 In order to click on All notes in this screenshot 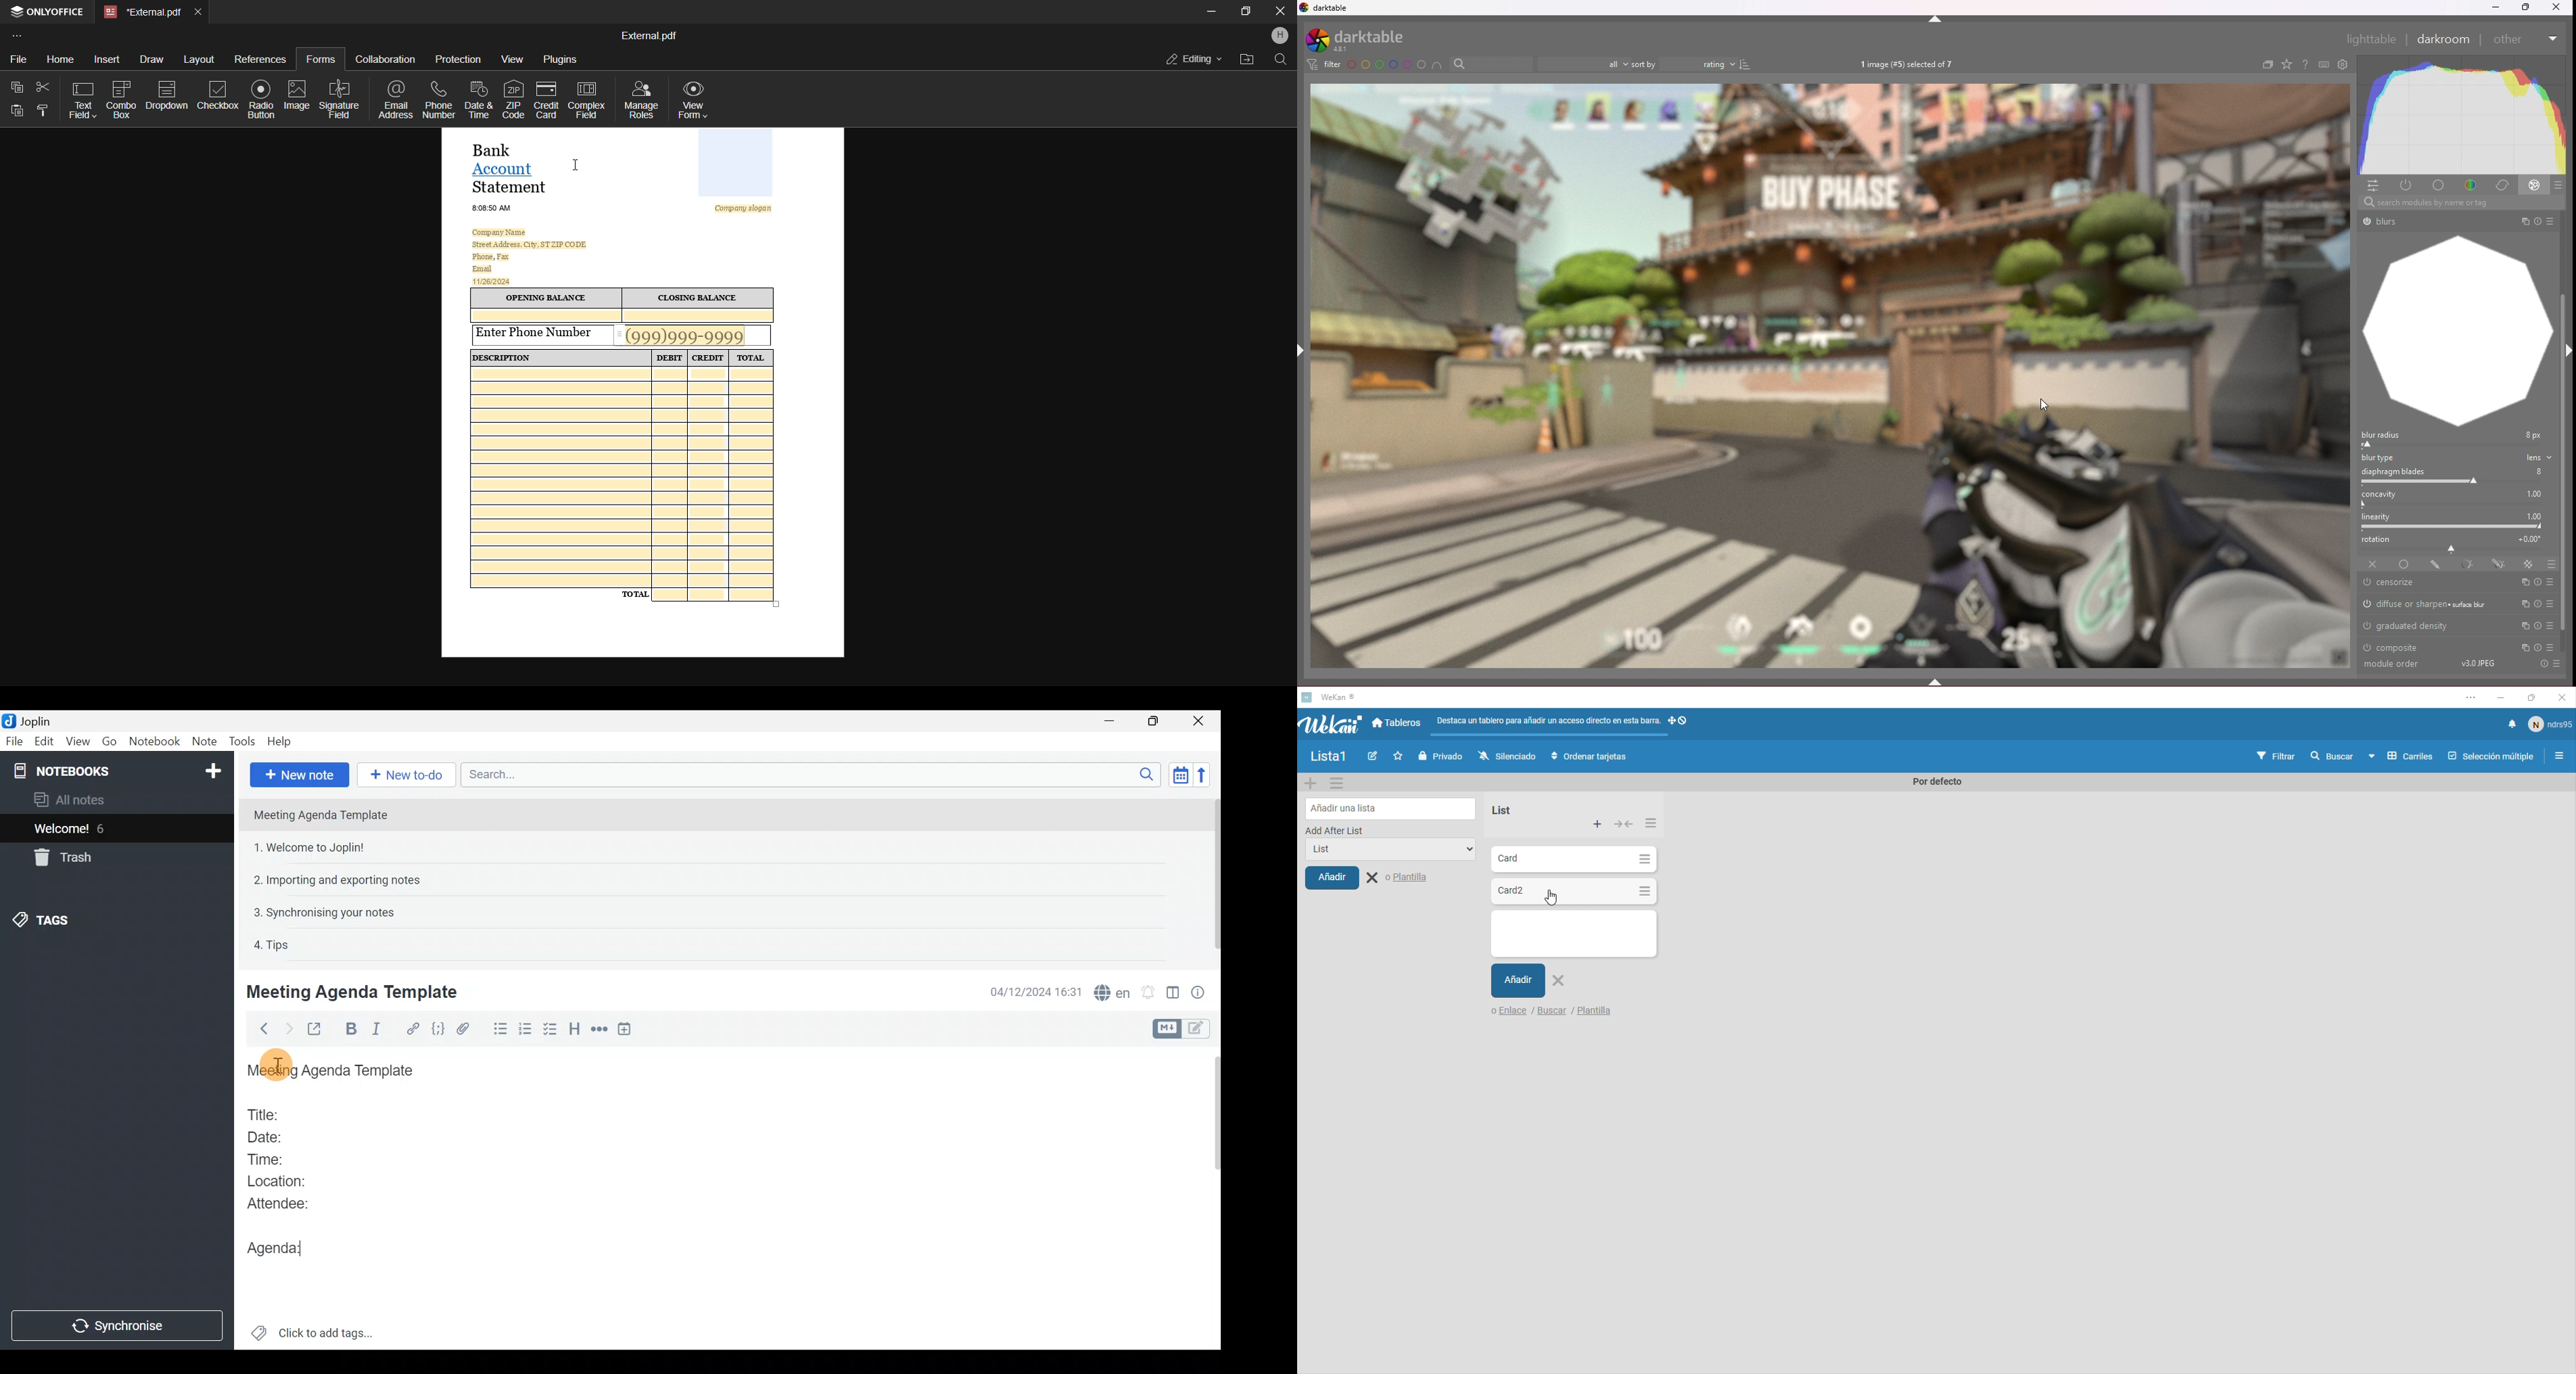, I will do `click(90, 799)`.